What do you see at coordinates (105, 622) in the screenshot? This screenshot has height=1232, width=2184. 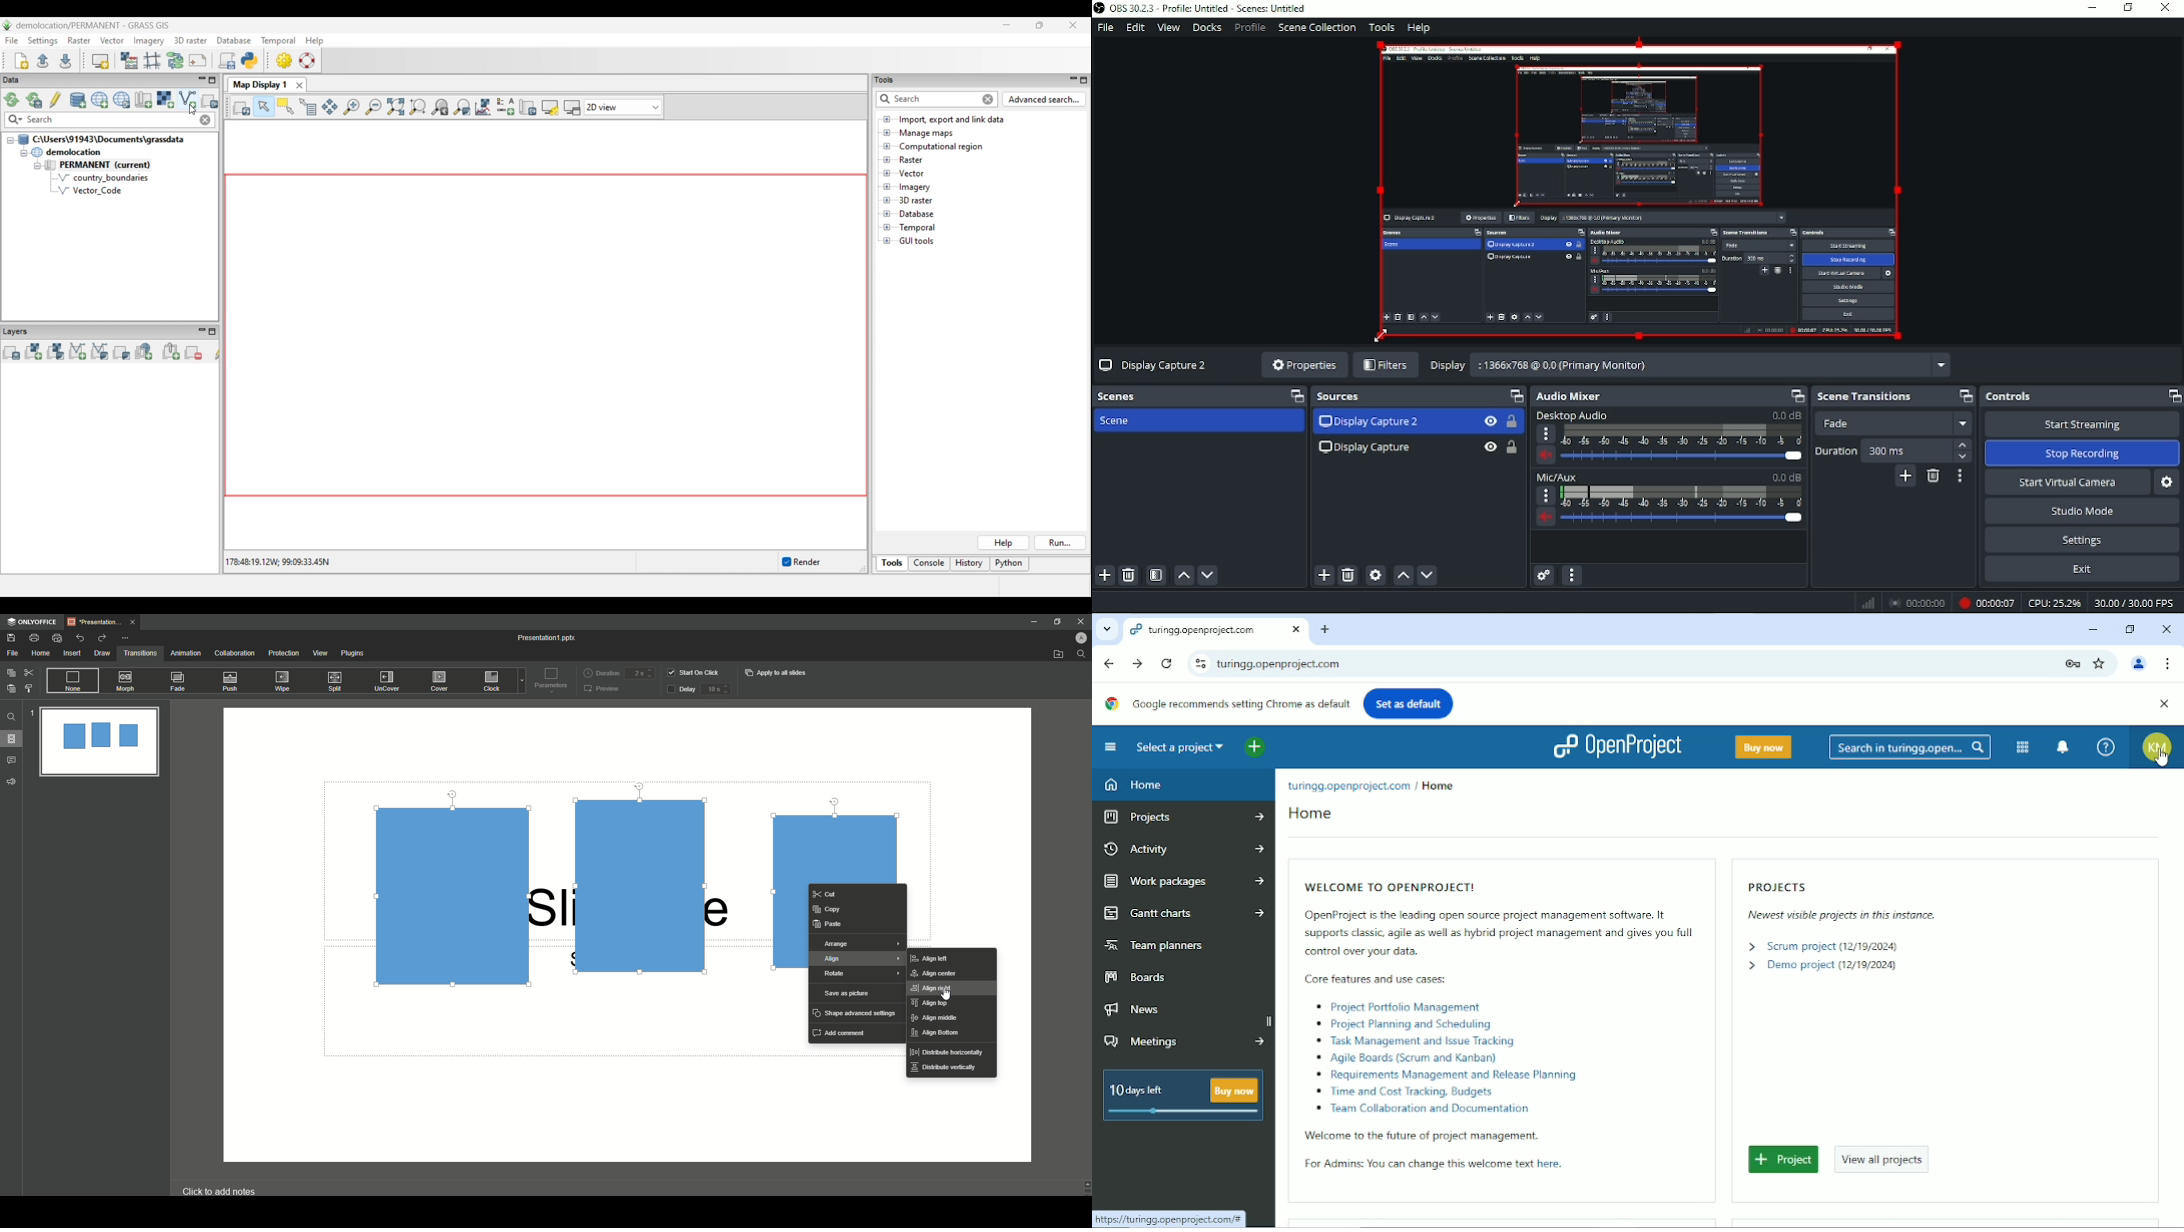 I see `Tab 1` at bounding box center [105, 622].